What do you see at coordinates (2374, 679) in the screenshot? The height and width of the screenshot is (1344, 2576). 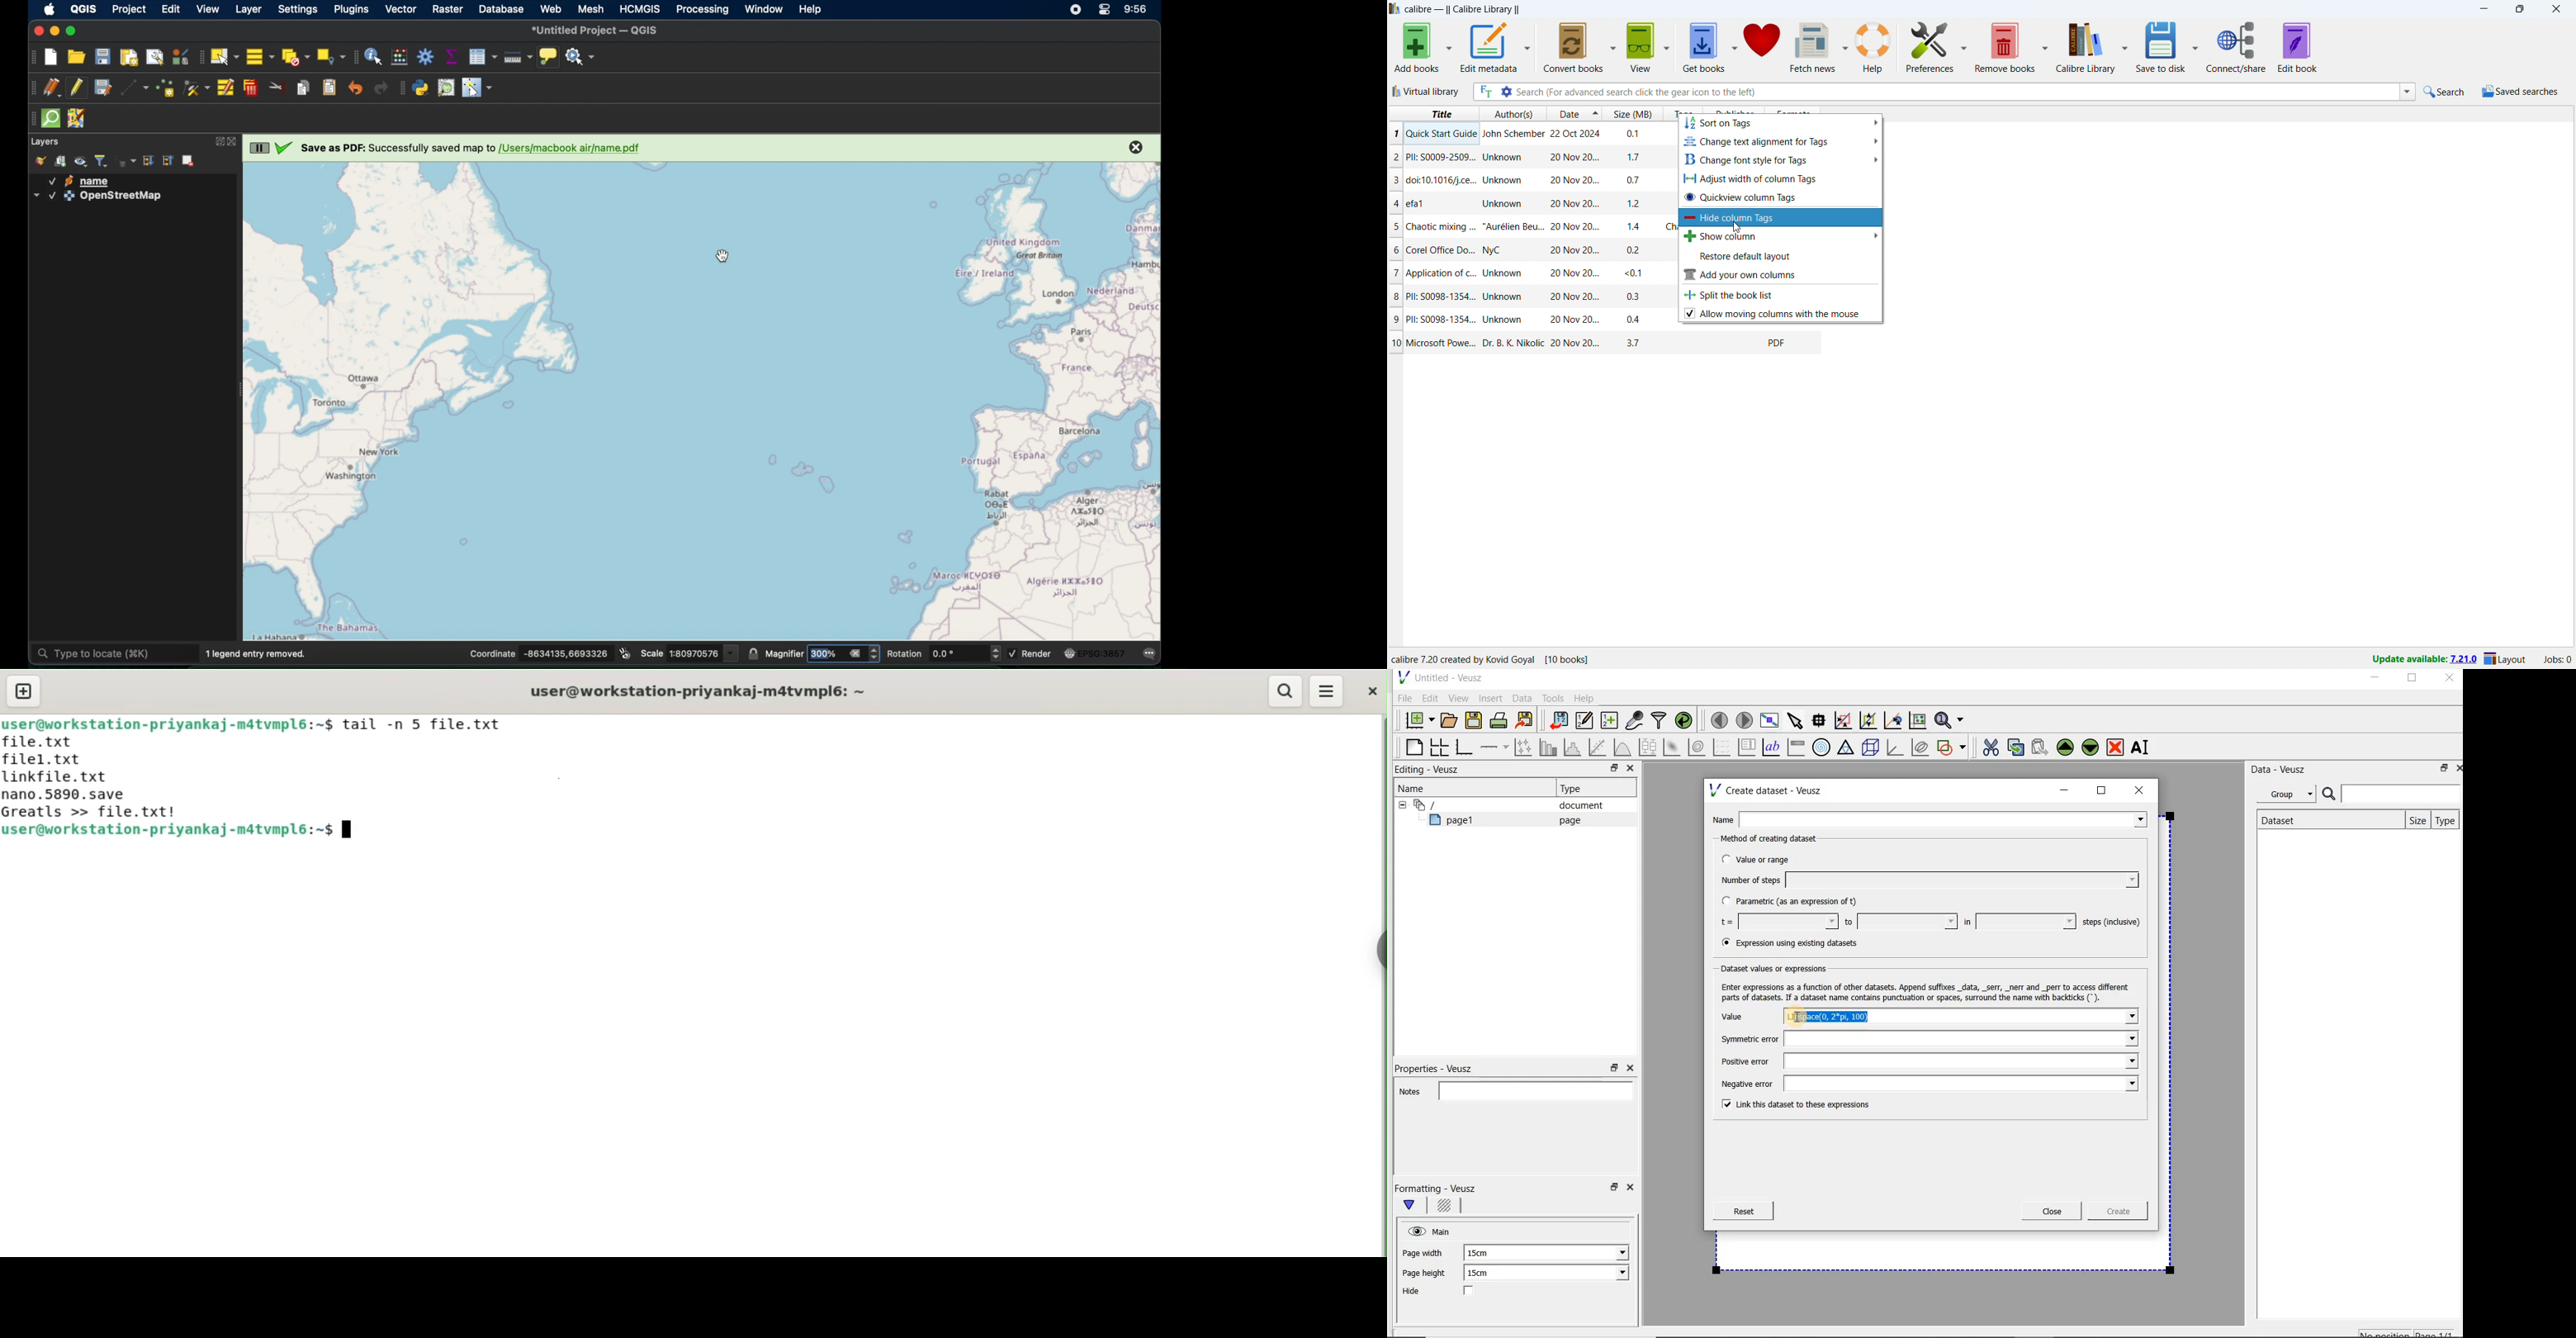 I see `minimize` at bounding box center [2374, 679].